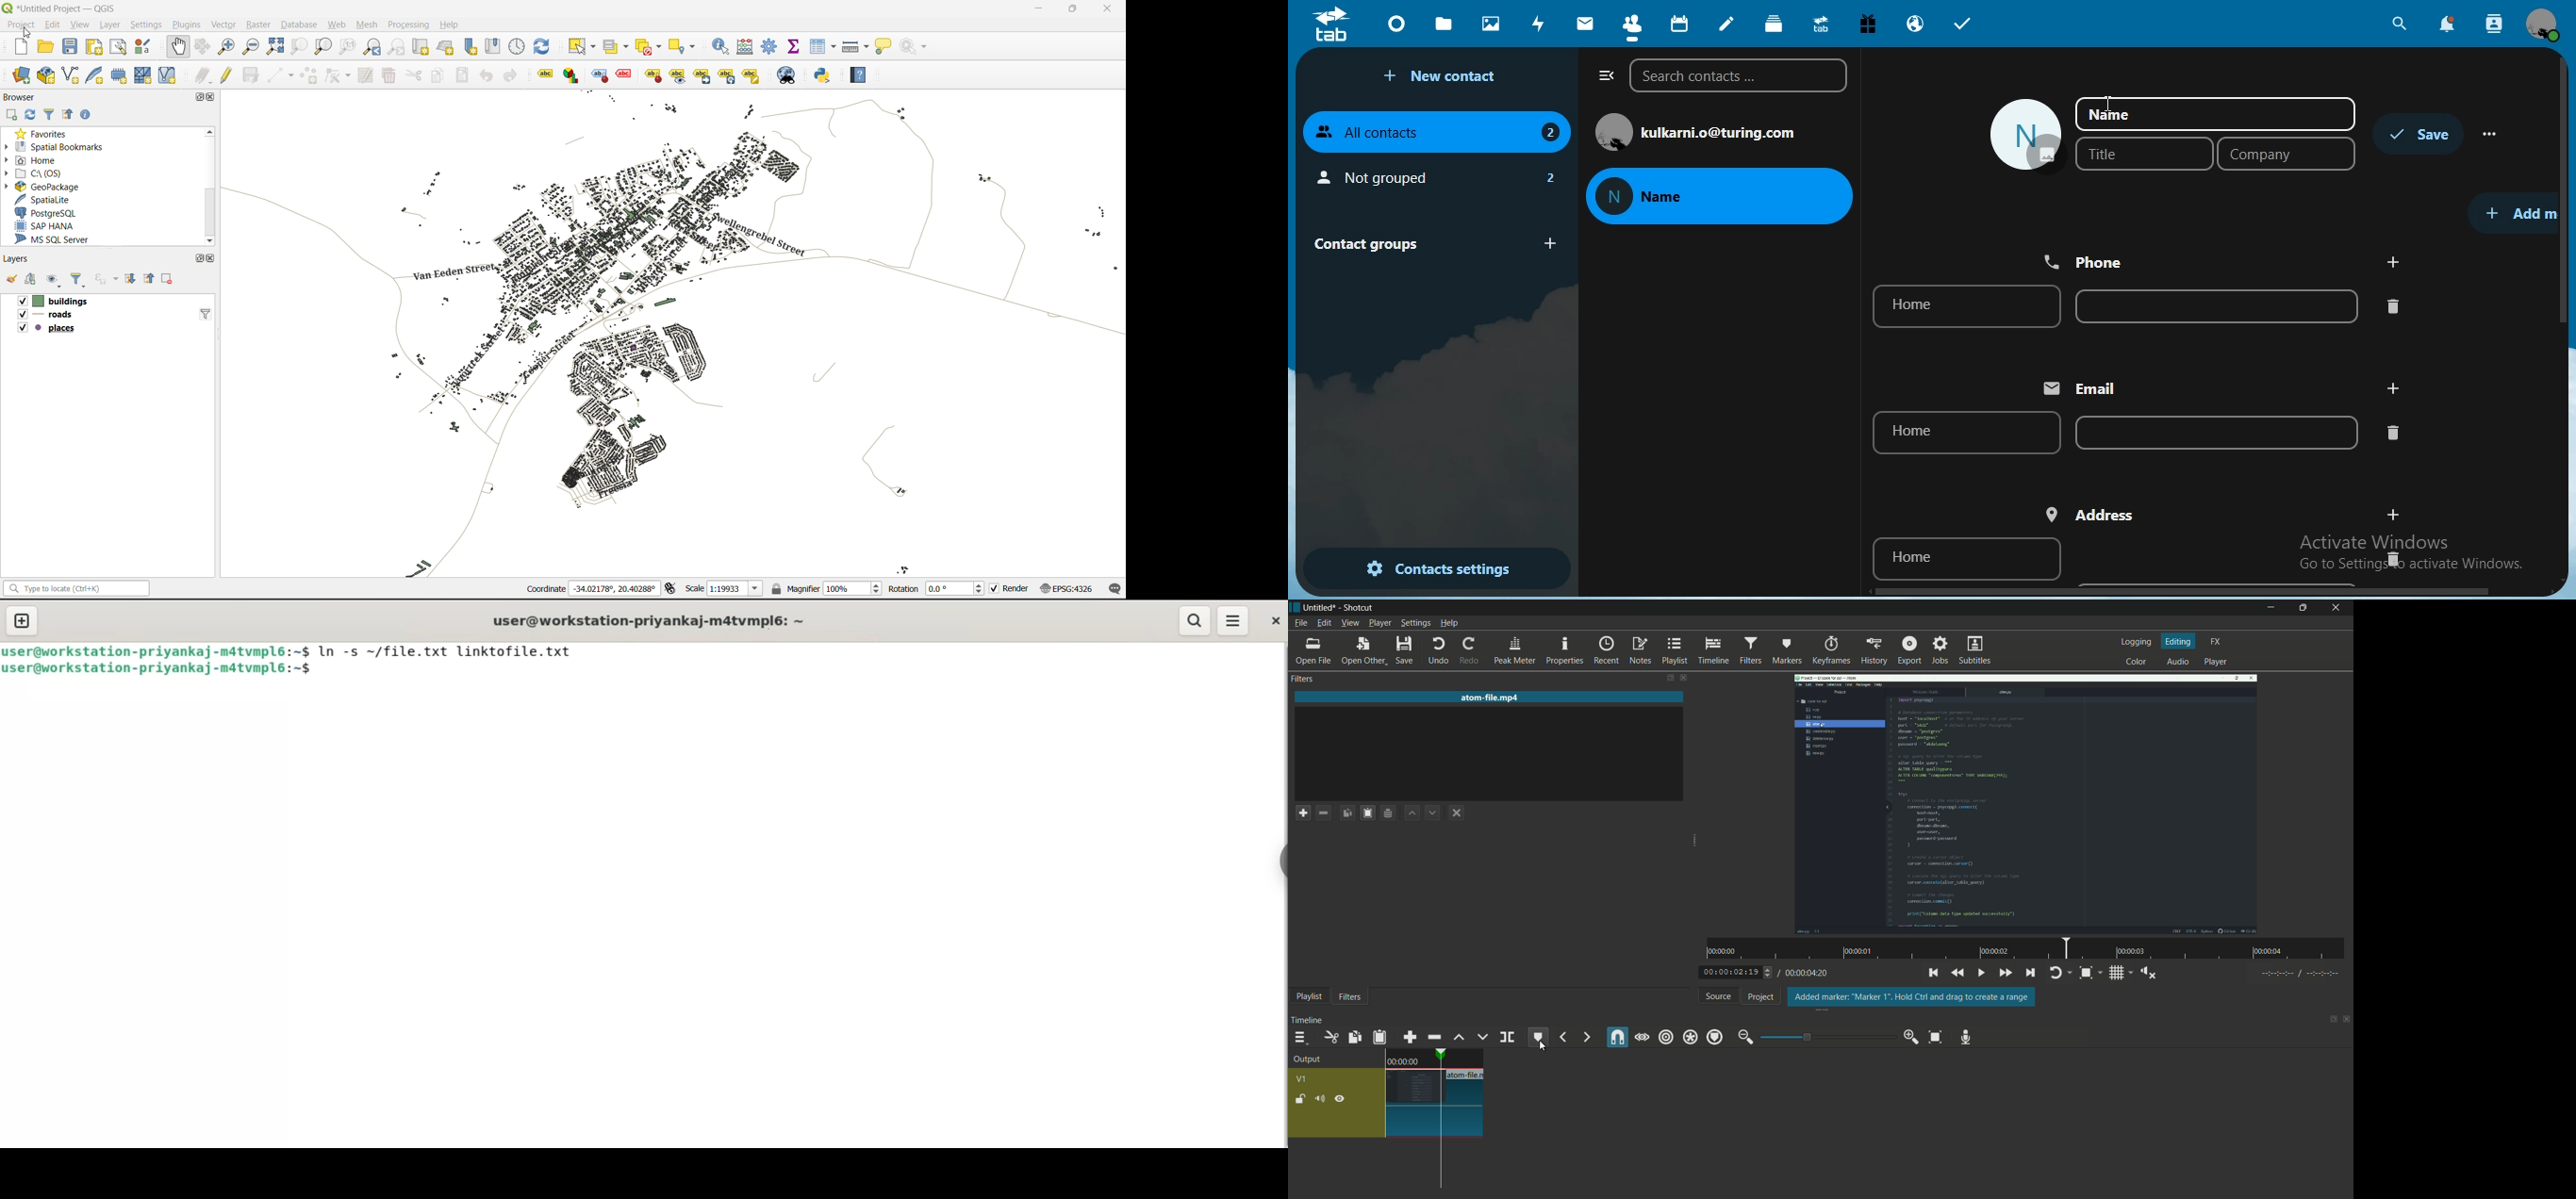 The width and height of the screenshot is (2576, 1204). I want to click on split at playhead, so click(1507, 1037).